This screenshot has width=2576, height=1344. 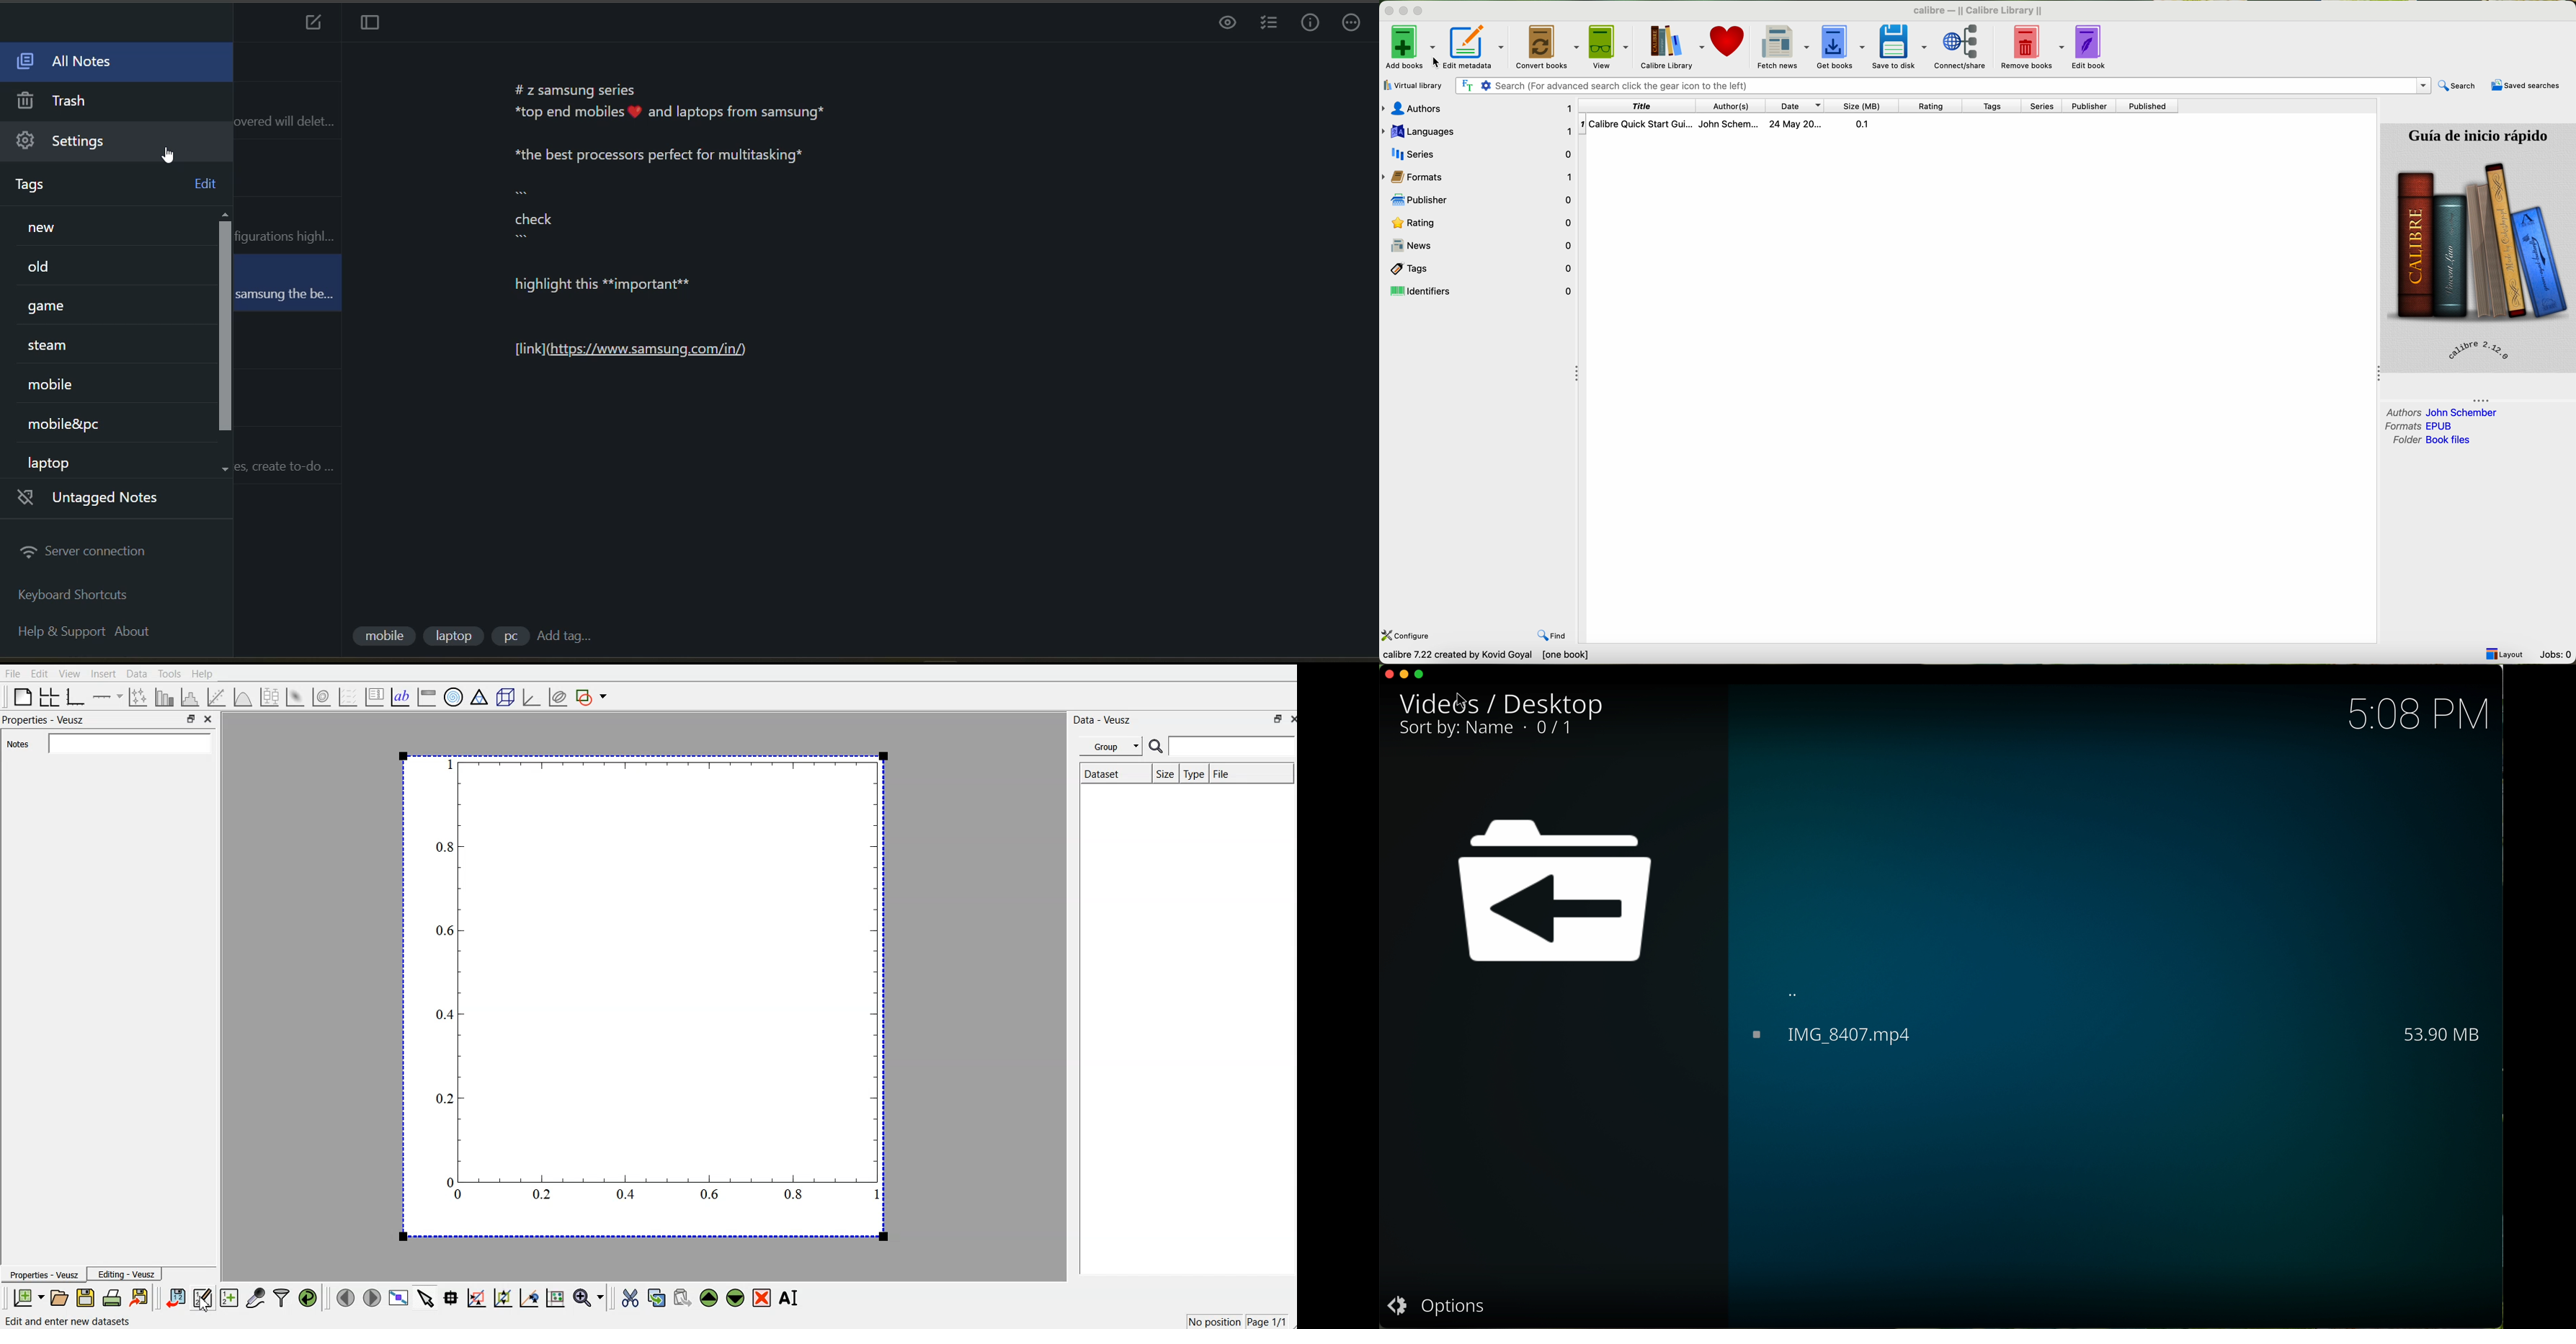 I want to click on search, so click(x=2458, y=86).